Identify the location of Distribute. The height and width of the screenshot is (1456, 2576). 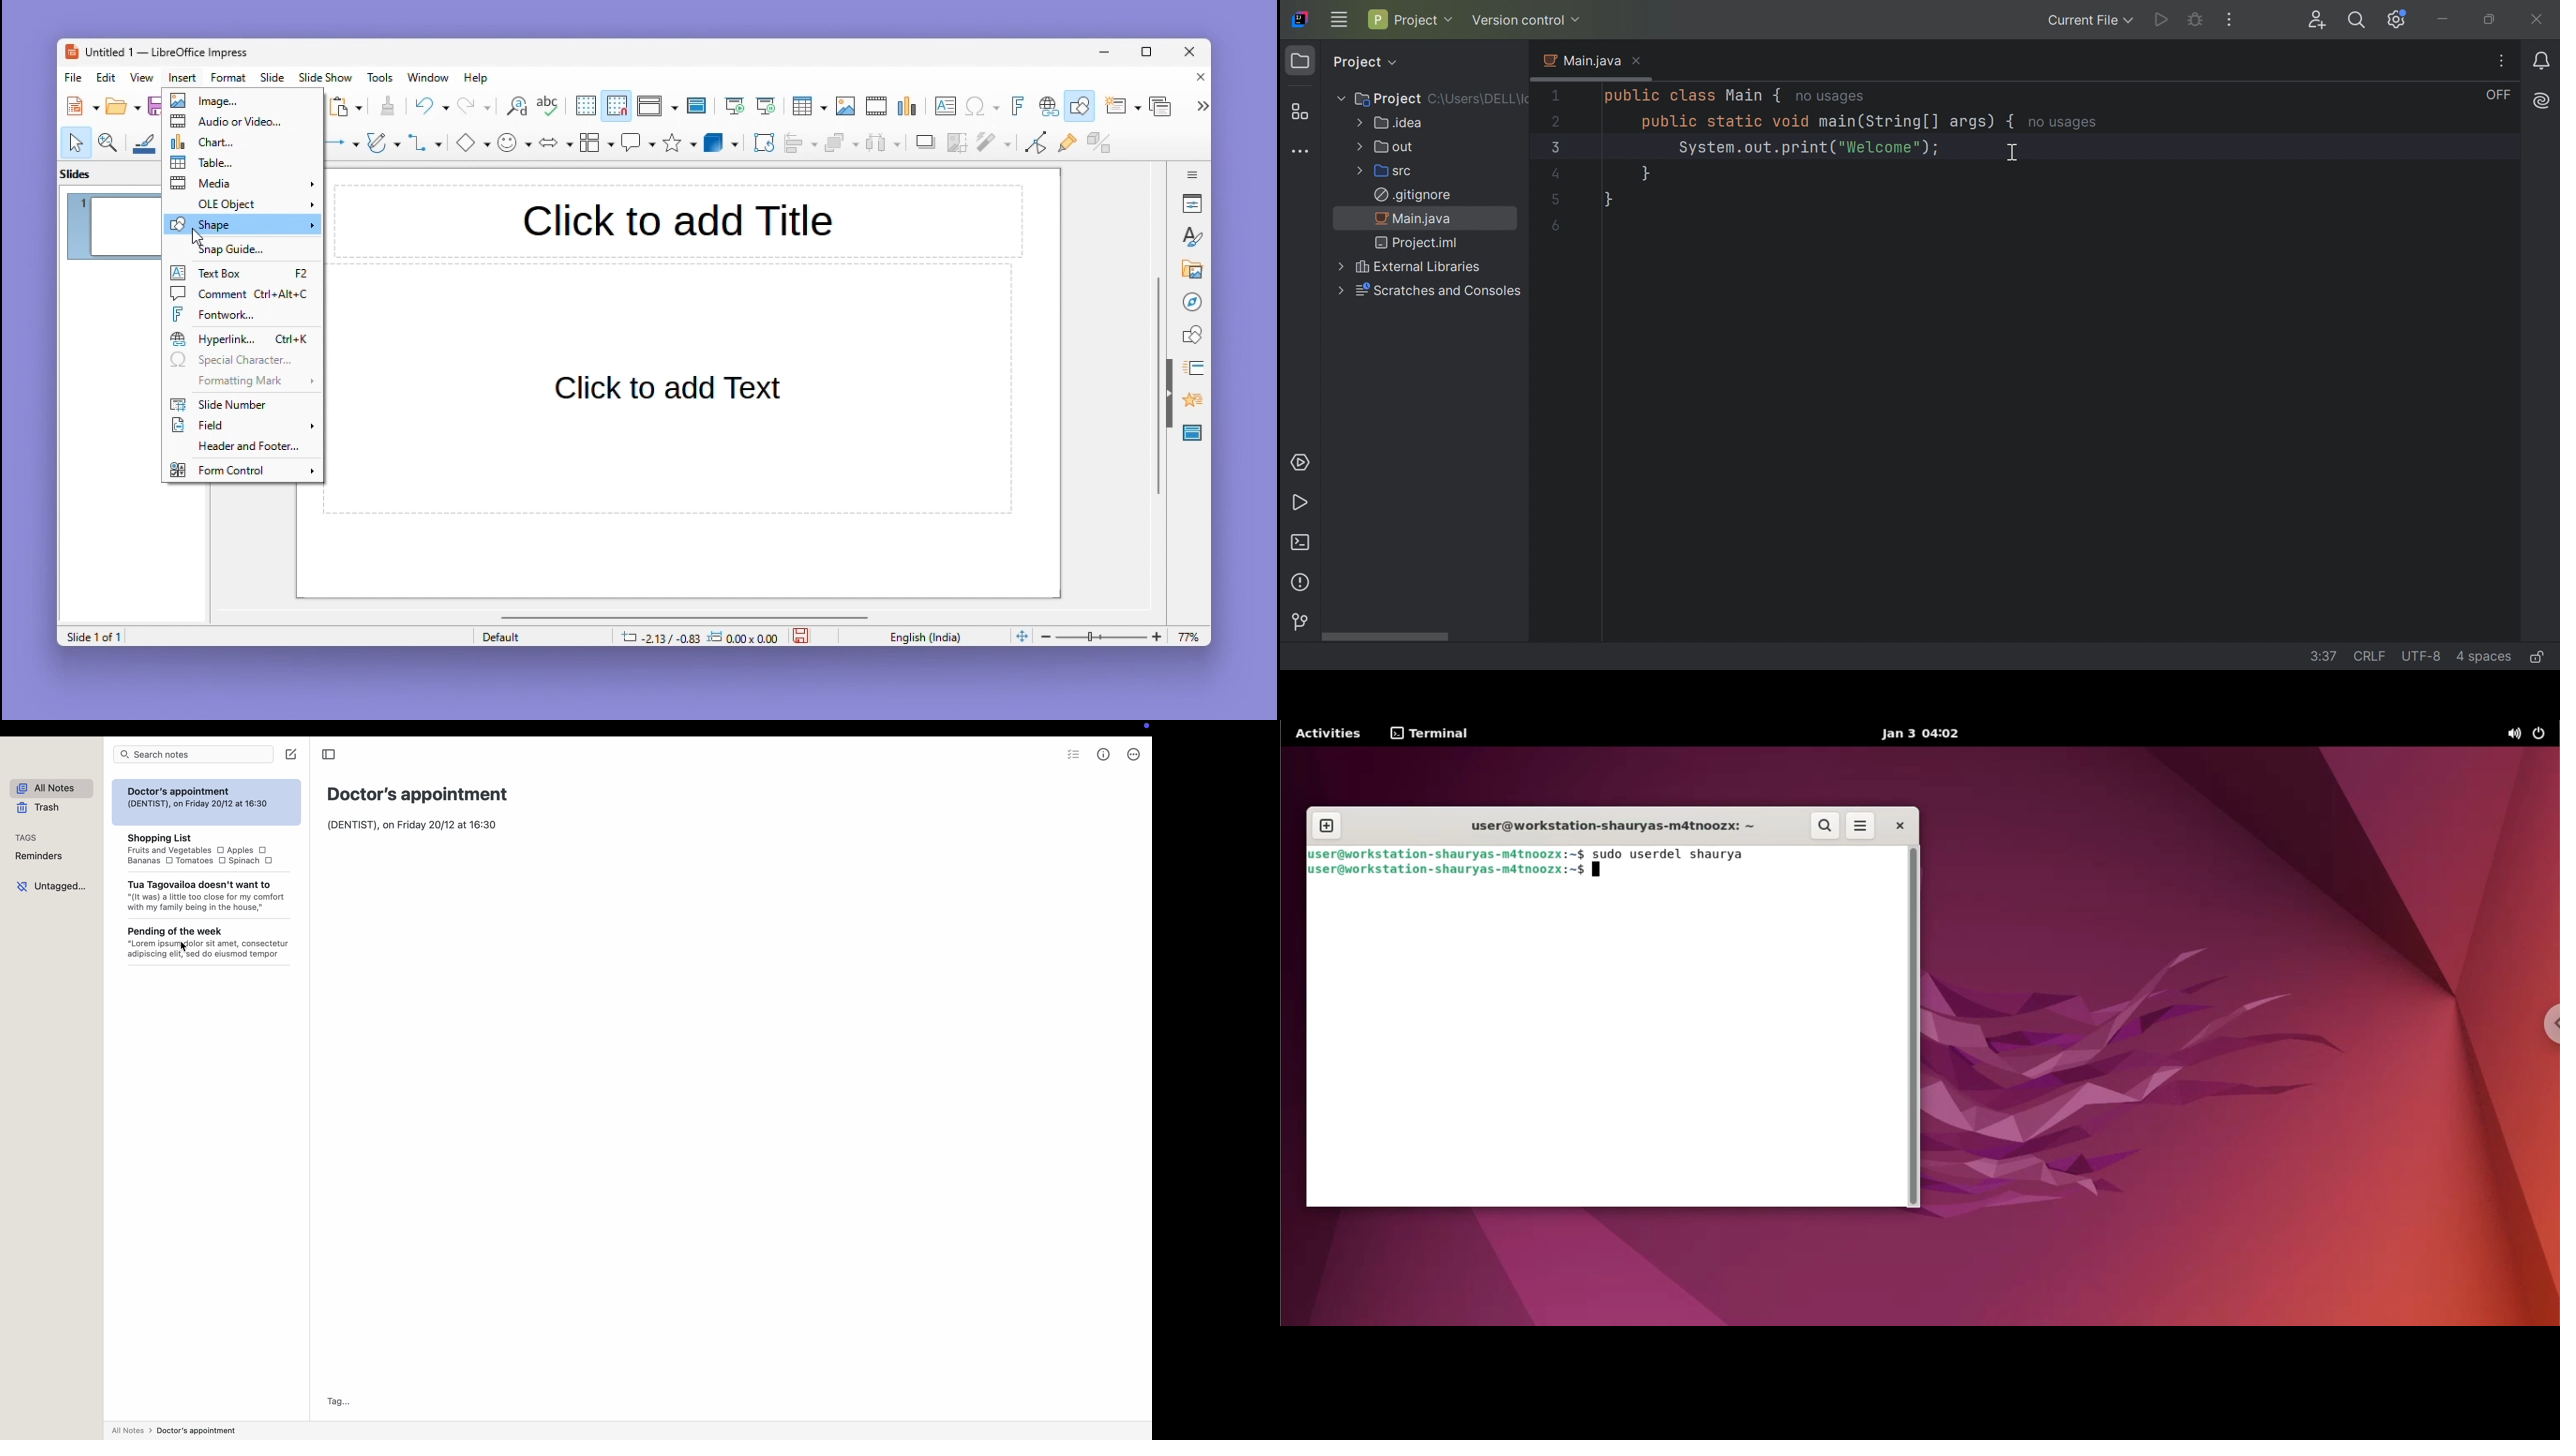
(886, 145).